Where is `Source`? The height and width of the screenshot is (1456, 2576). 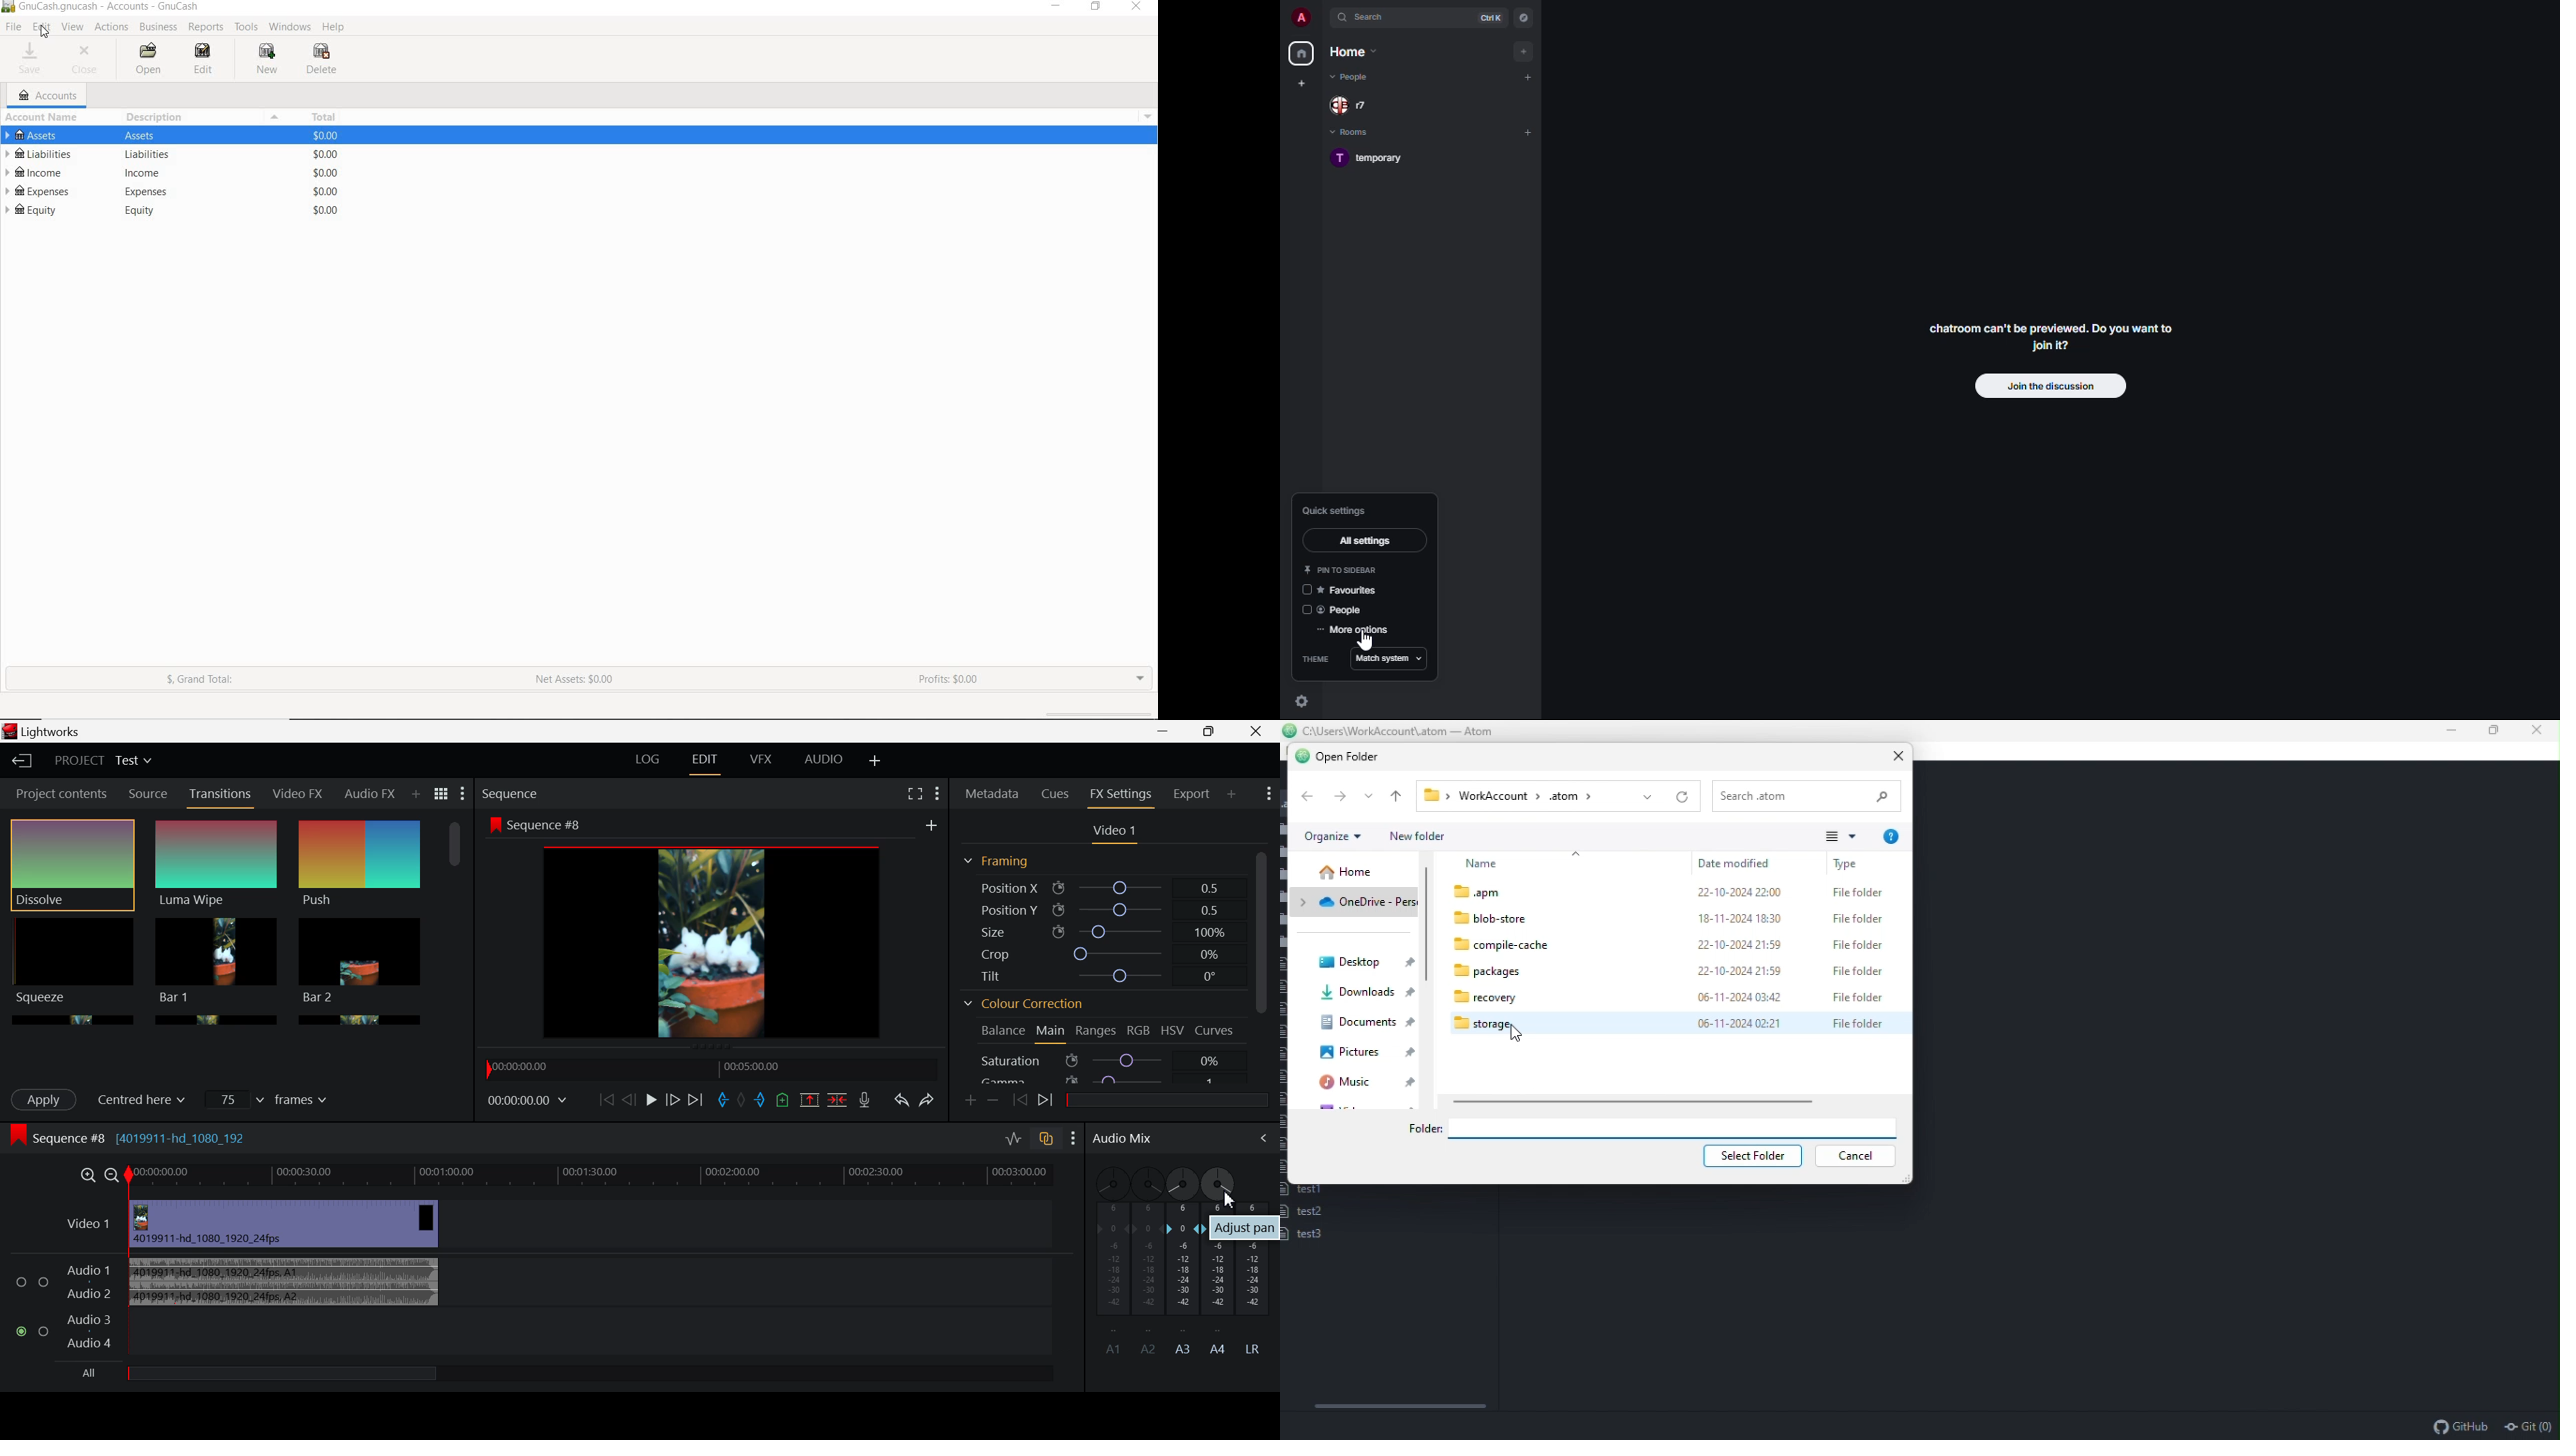
Source is located at coordinates (149, 793).